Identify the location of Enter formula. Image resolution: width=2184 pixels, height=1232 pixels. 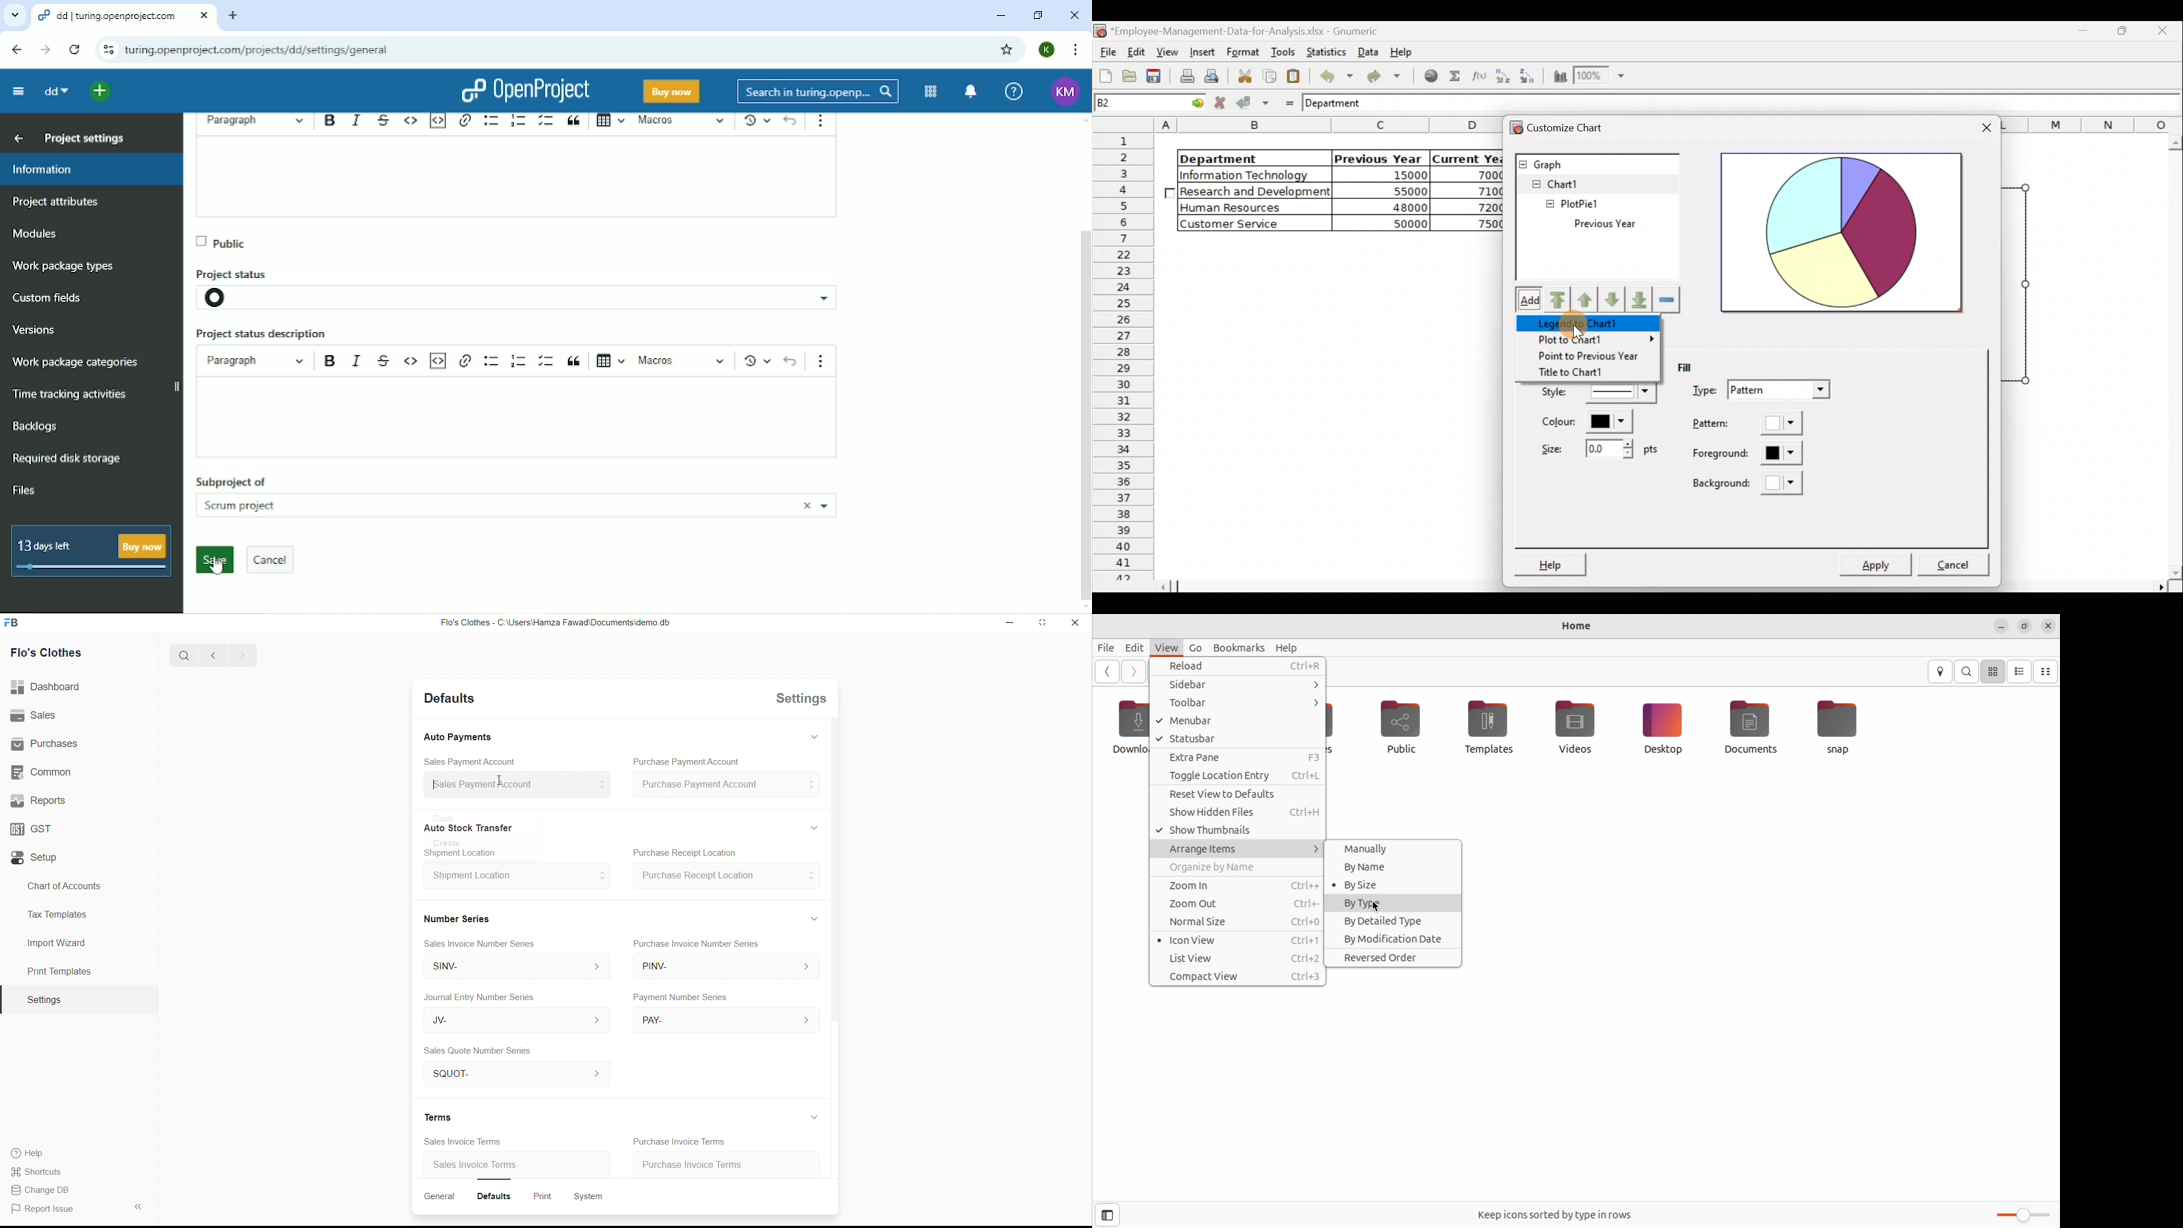
(1286, 102).